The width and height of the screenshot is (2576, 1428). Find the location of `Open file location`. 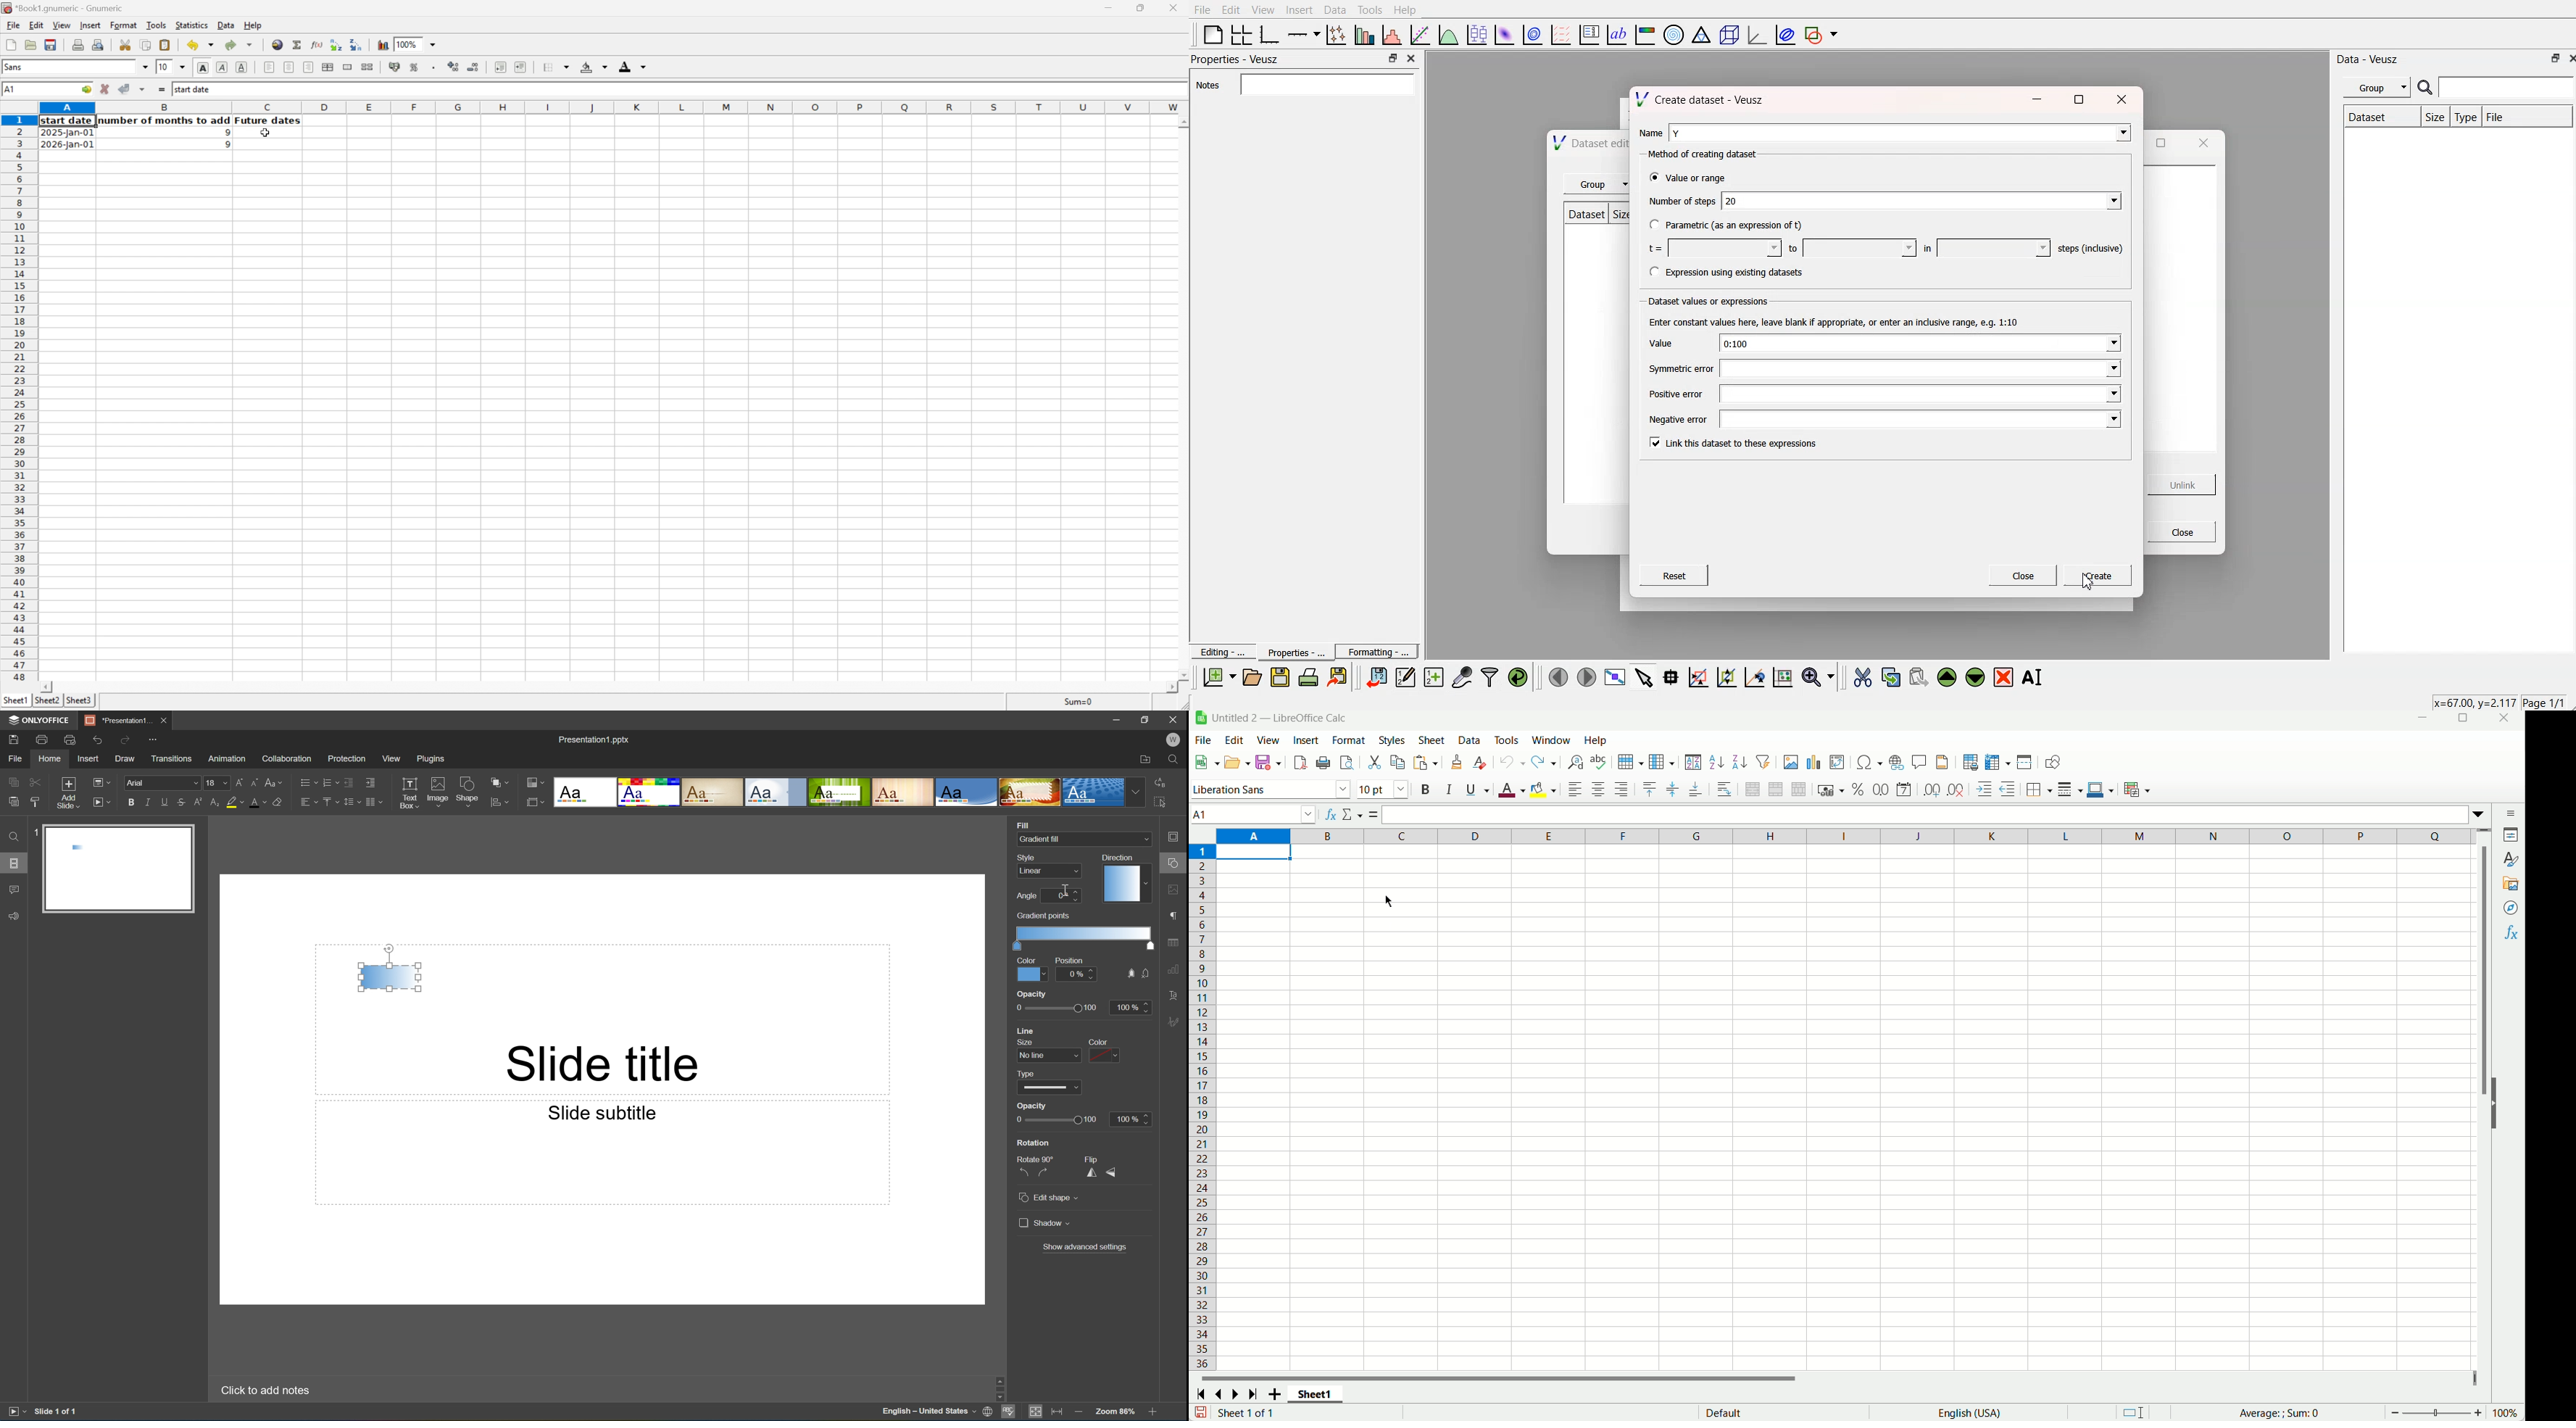

Open file location is located at coordinates (1146, 760).